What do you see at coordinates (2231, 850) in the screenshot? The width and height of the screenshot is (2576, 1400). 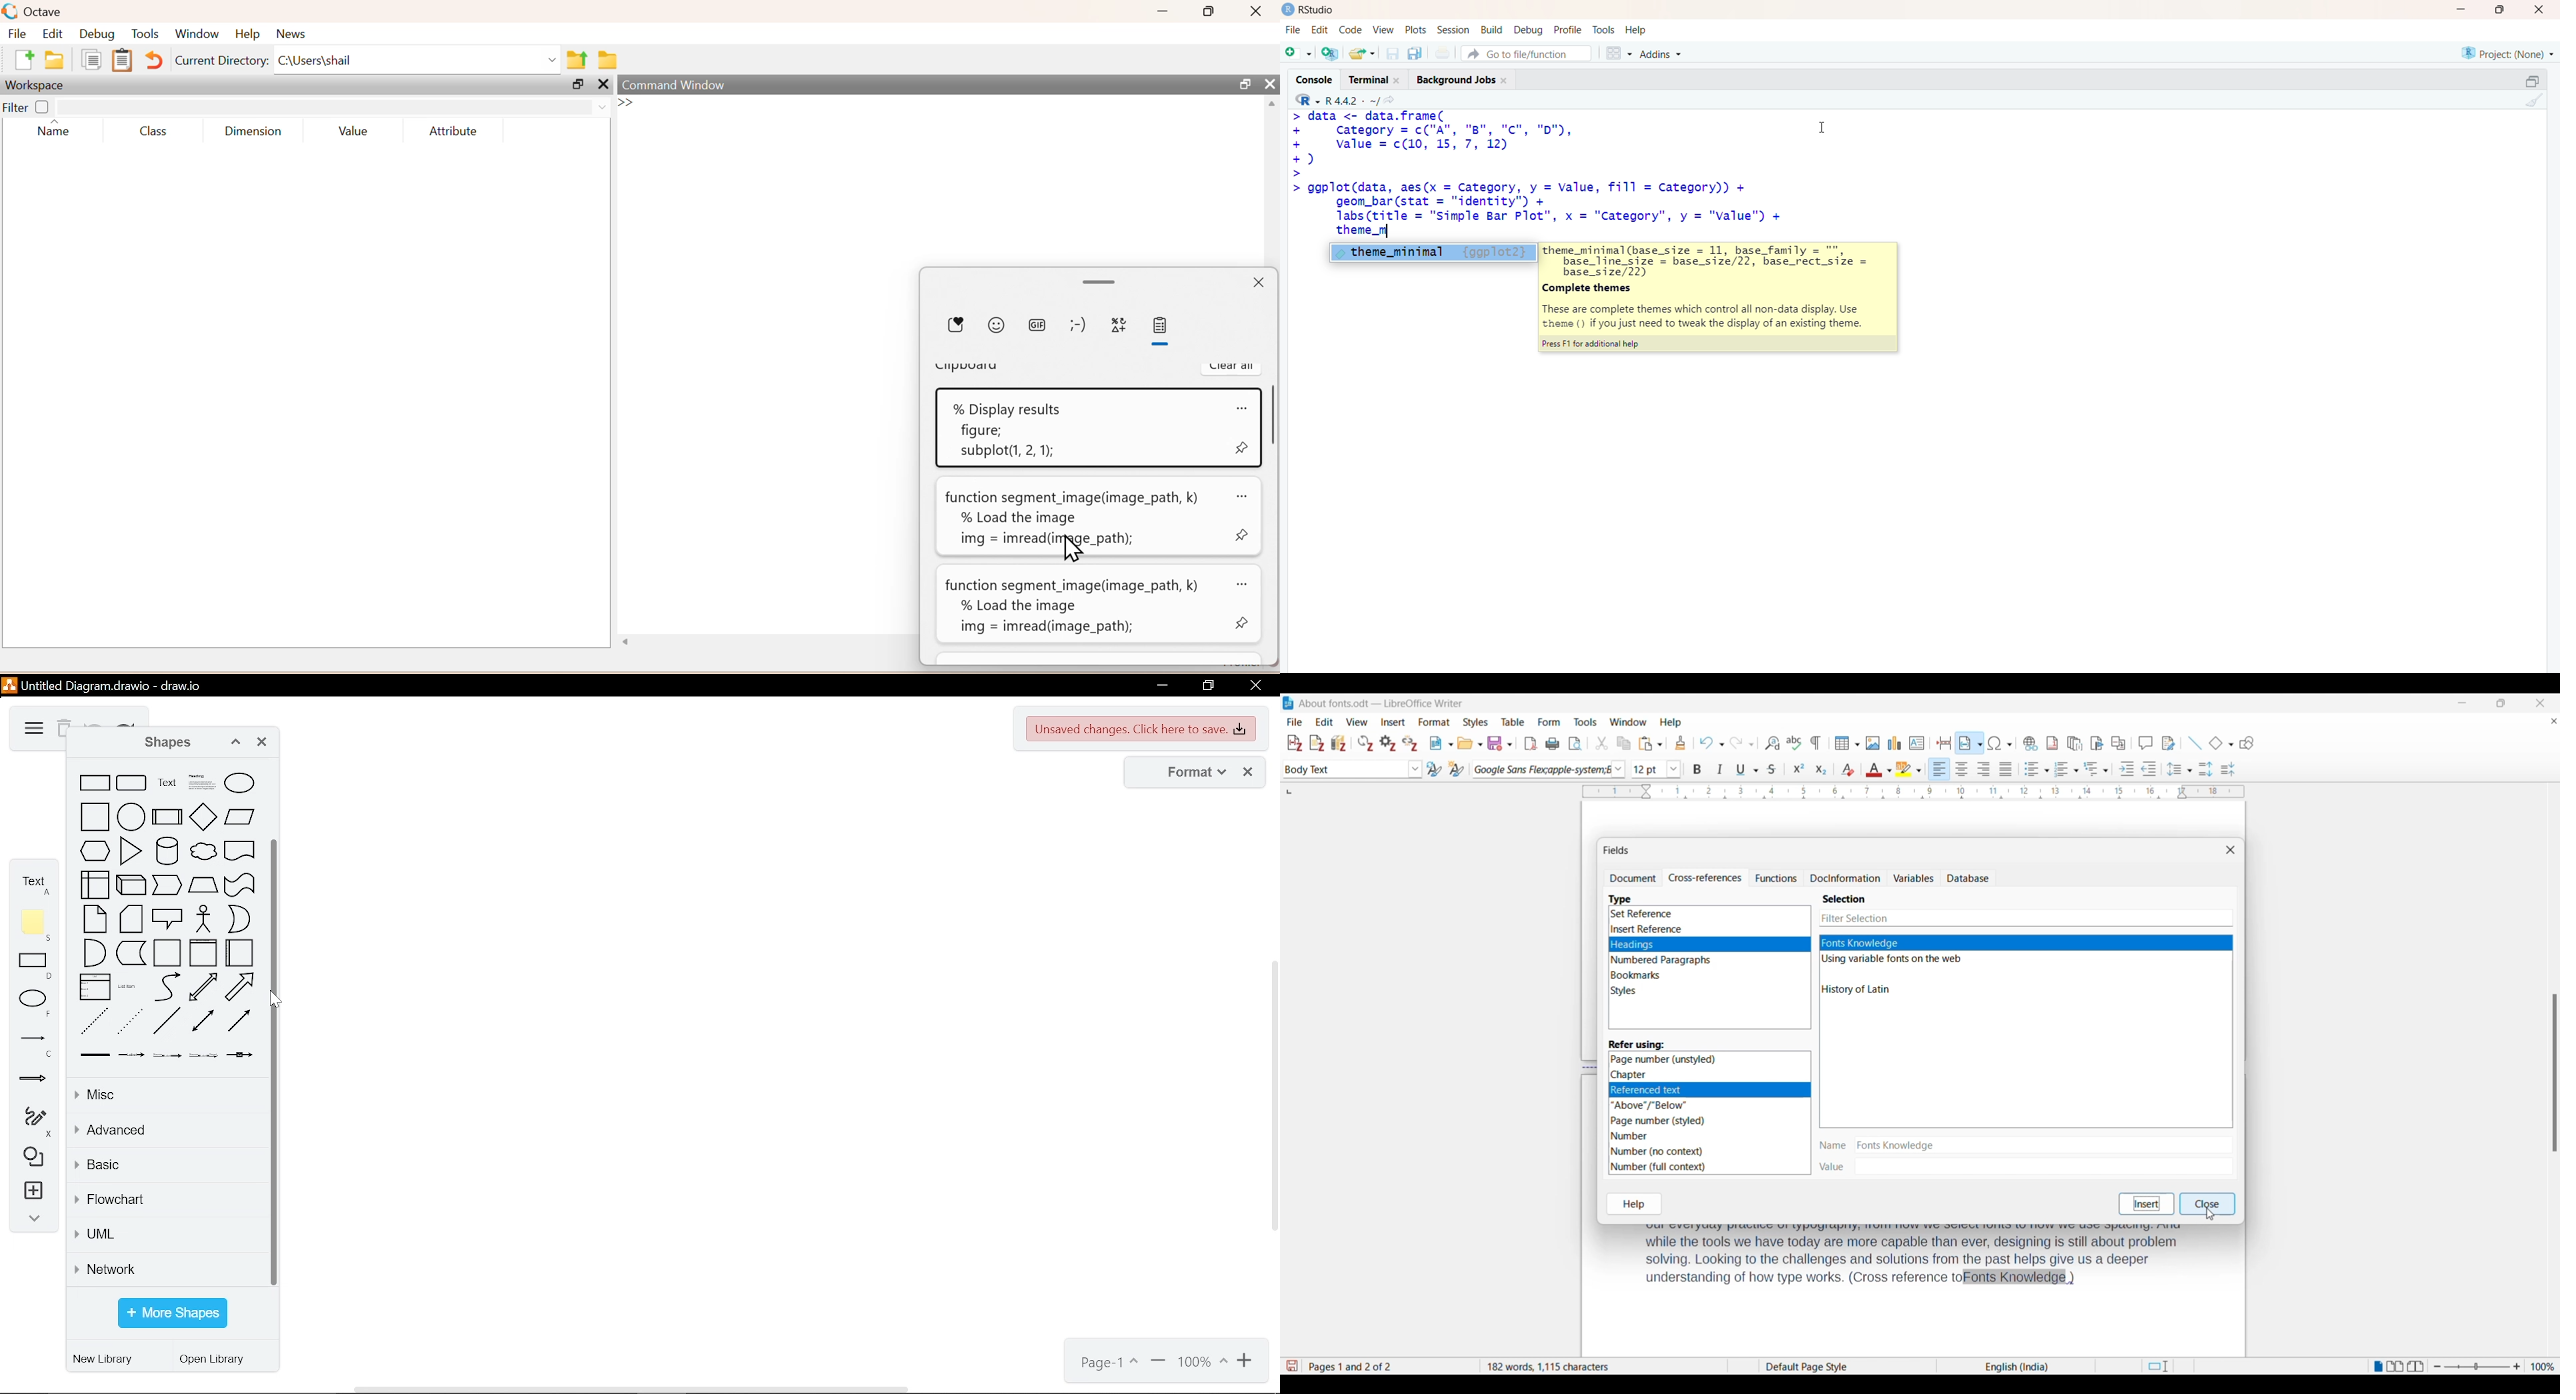 I see `Close window` at bounding box center [2231, 850].